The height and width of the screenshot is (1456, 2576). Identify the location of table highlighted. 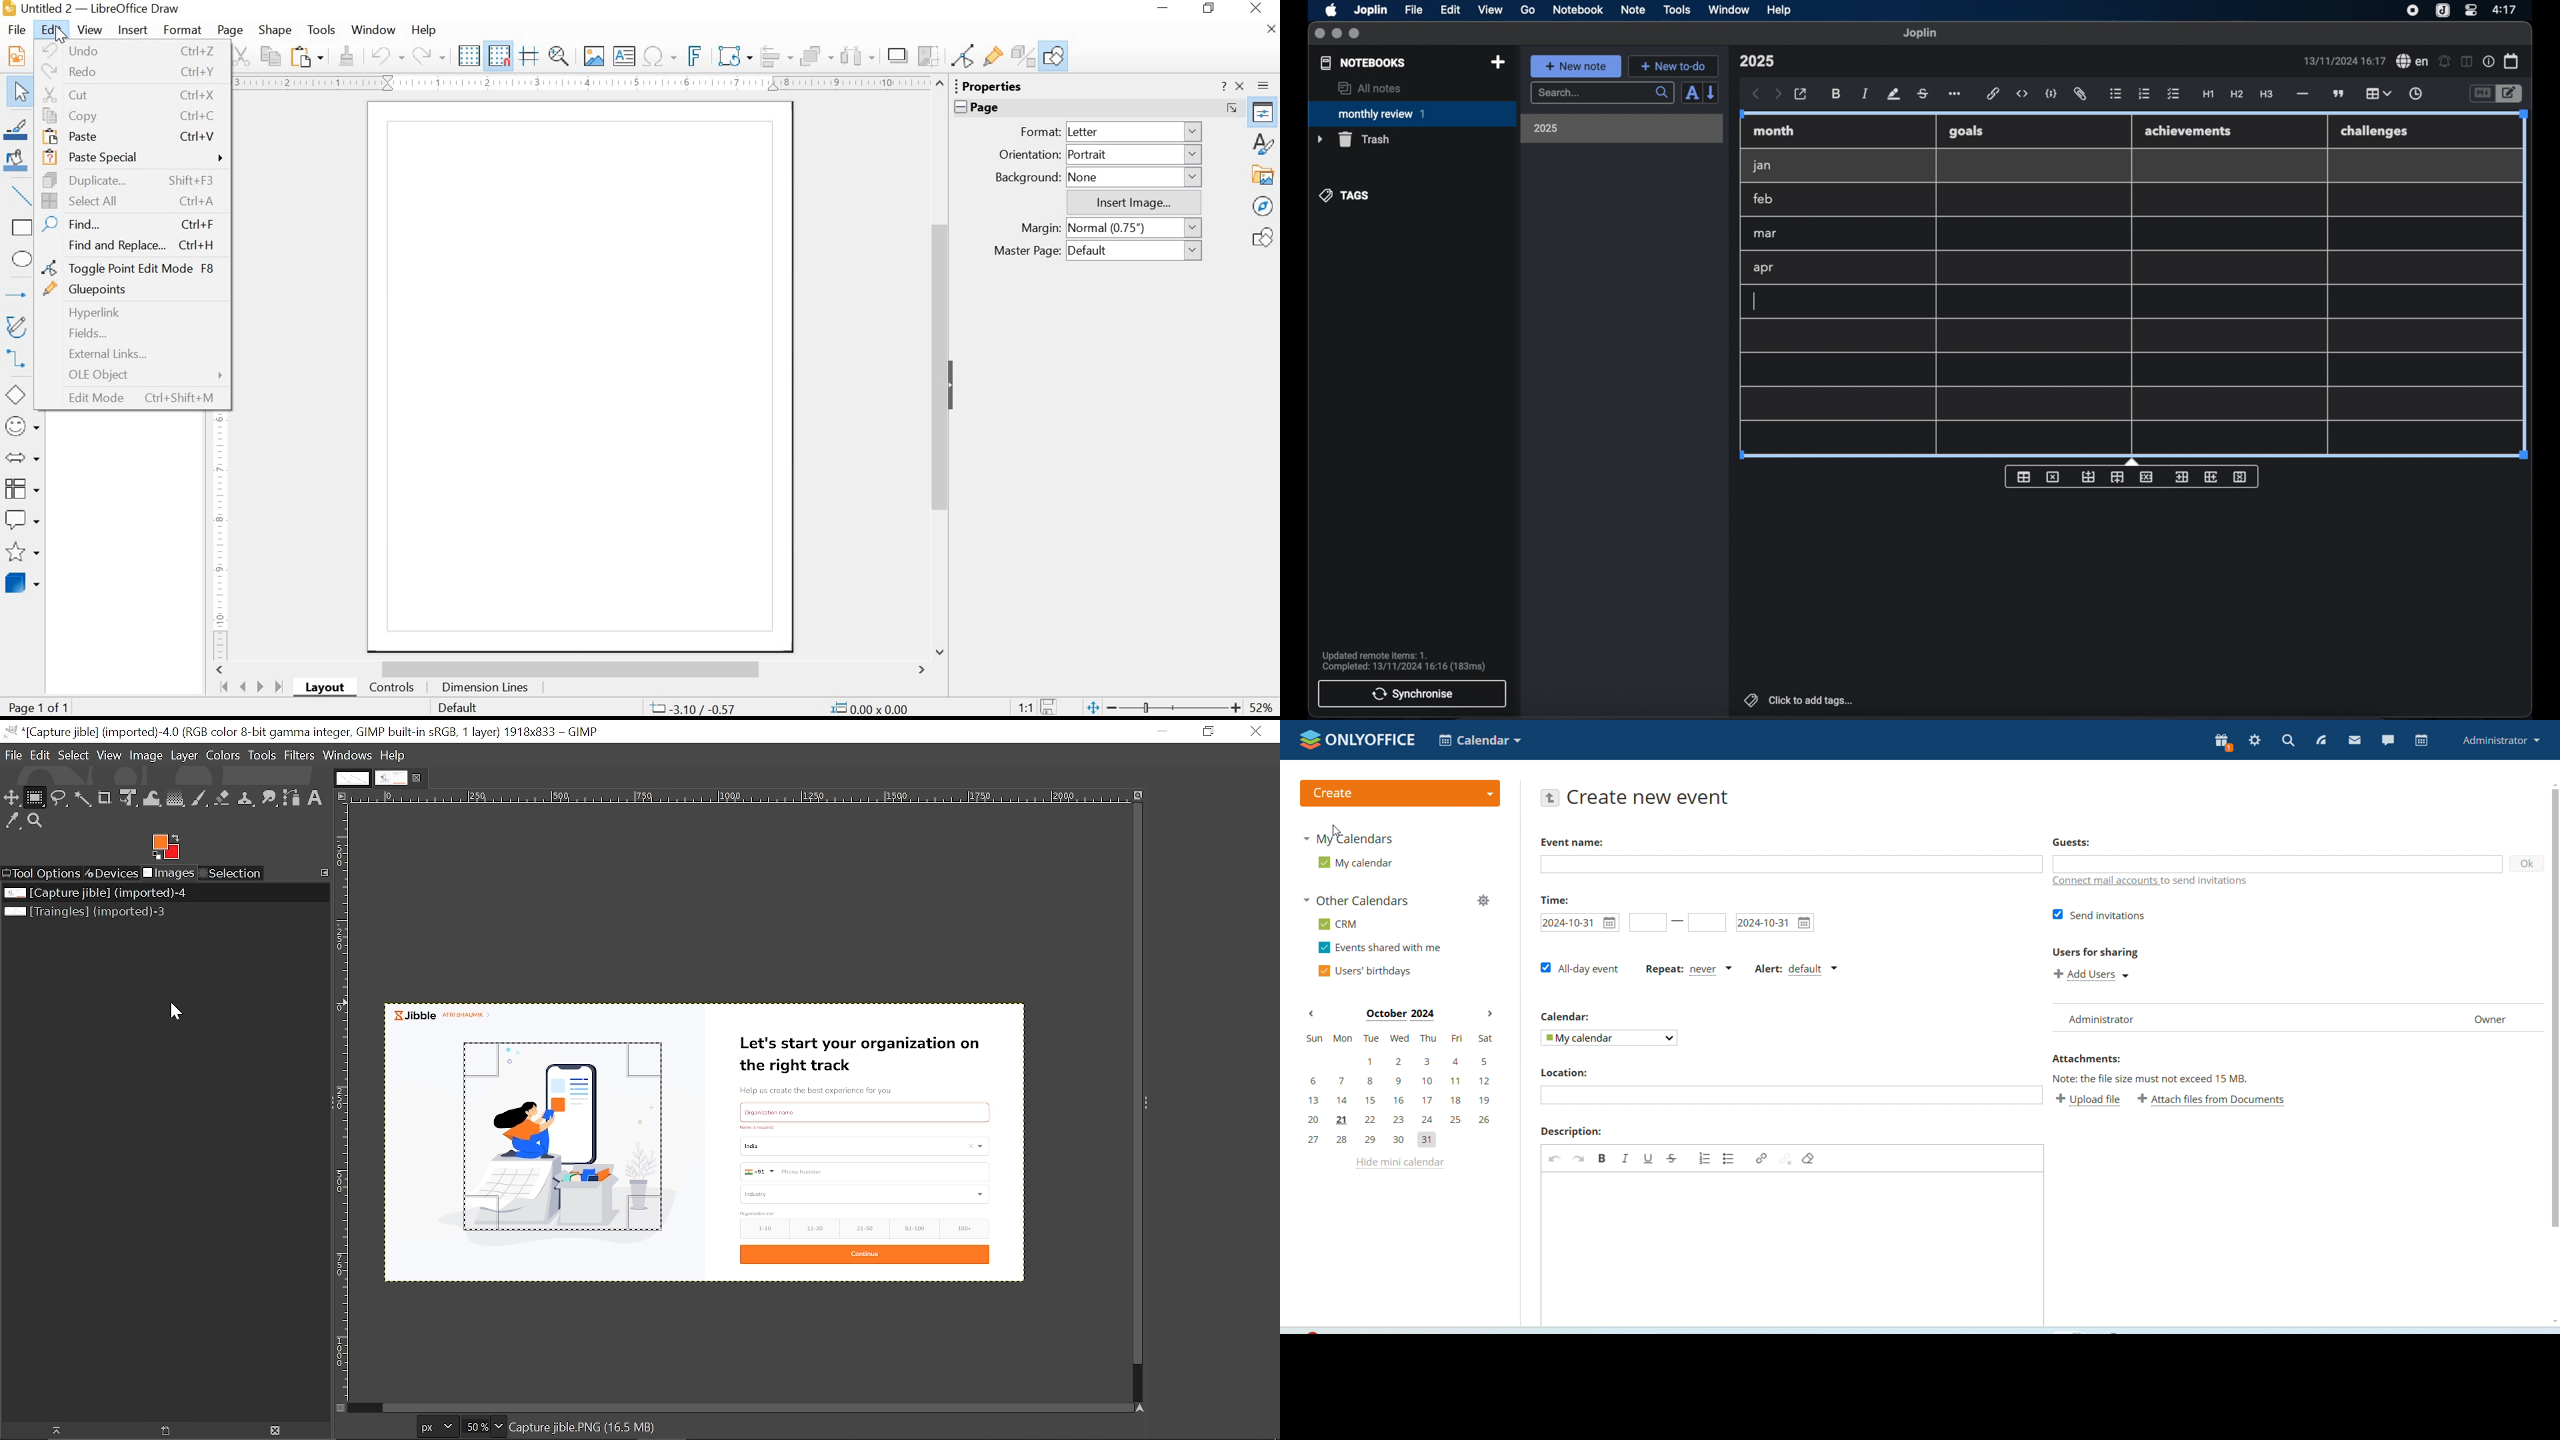
(2377, 93).